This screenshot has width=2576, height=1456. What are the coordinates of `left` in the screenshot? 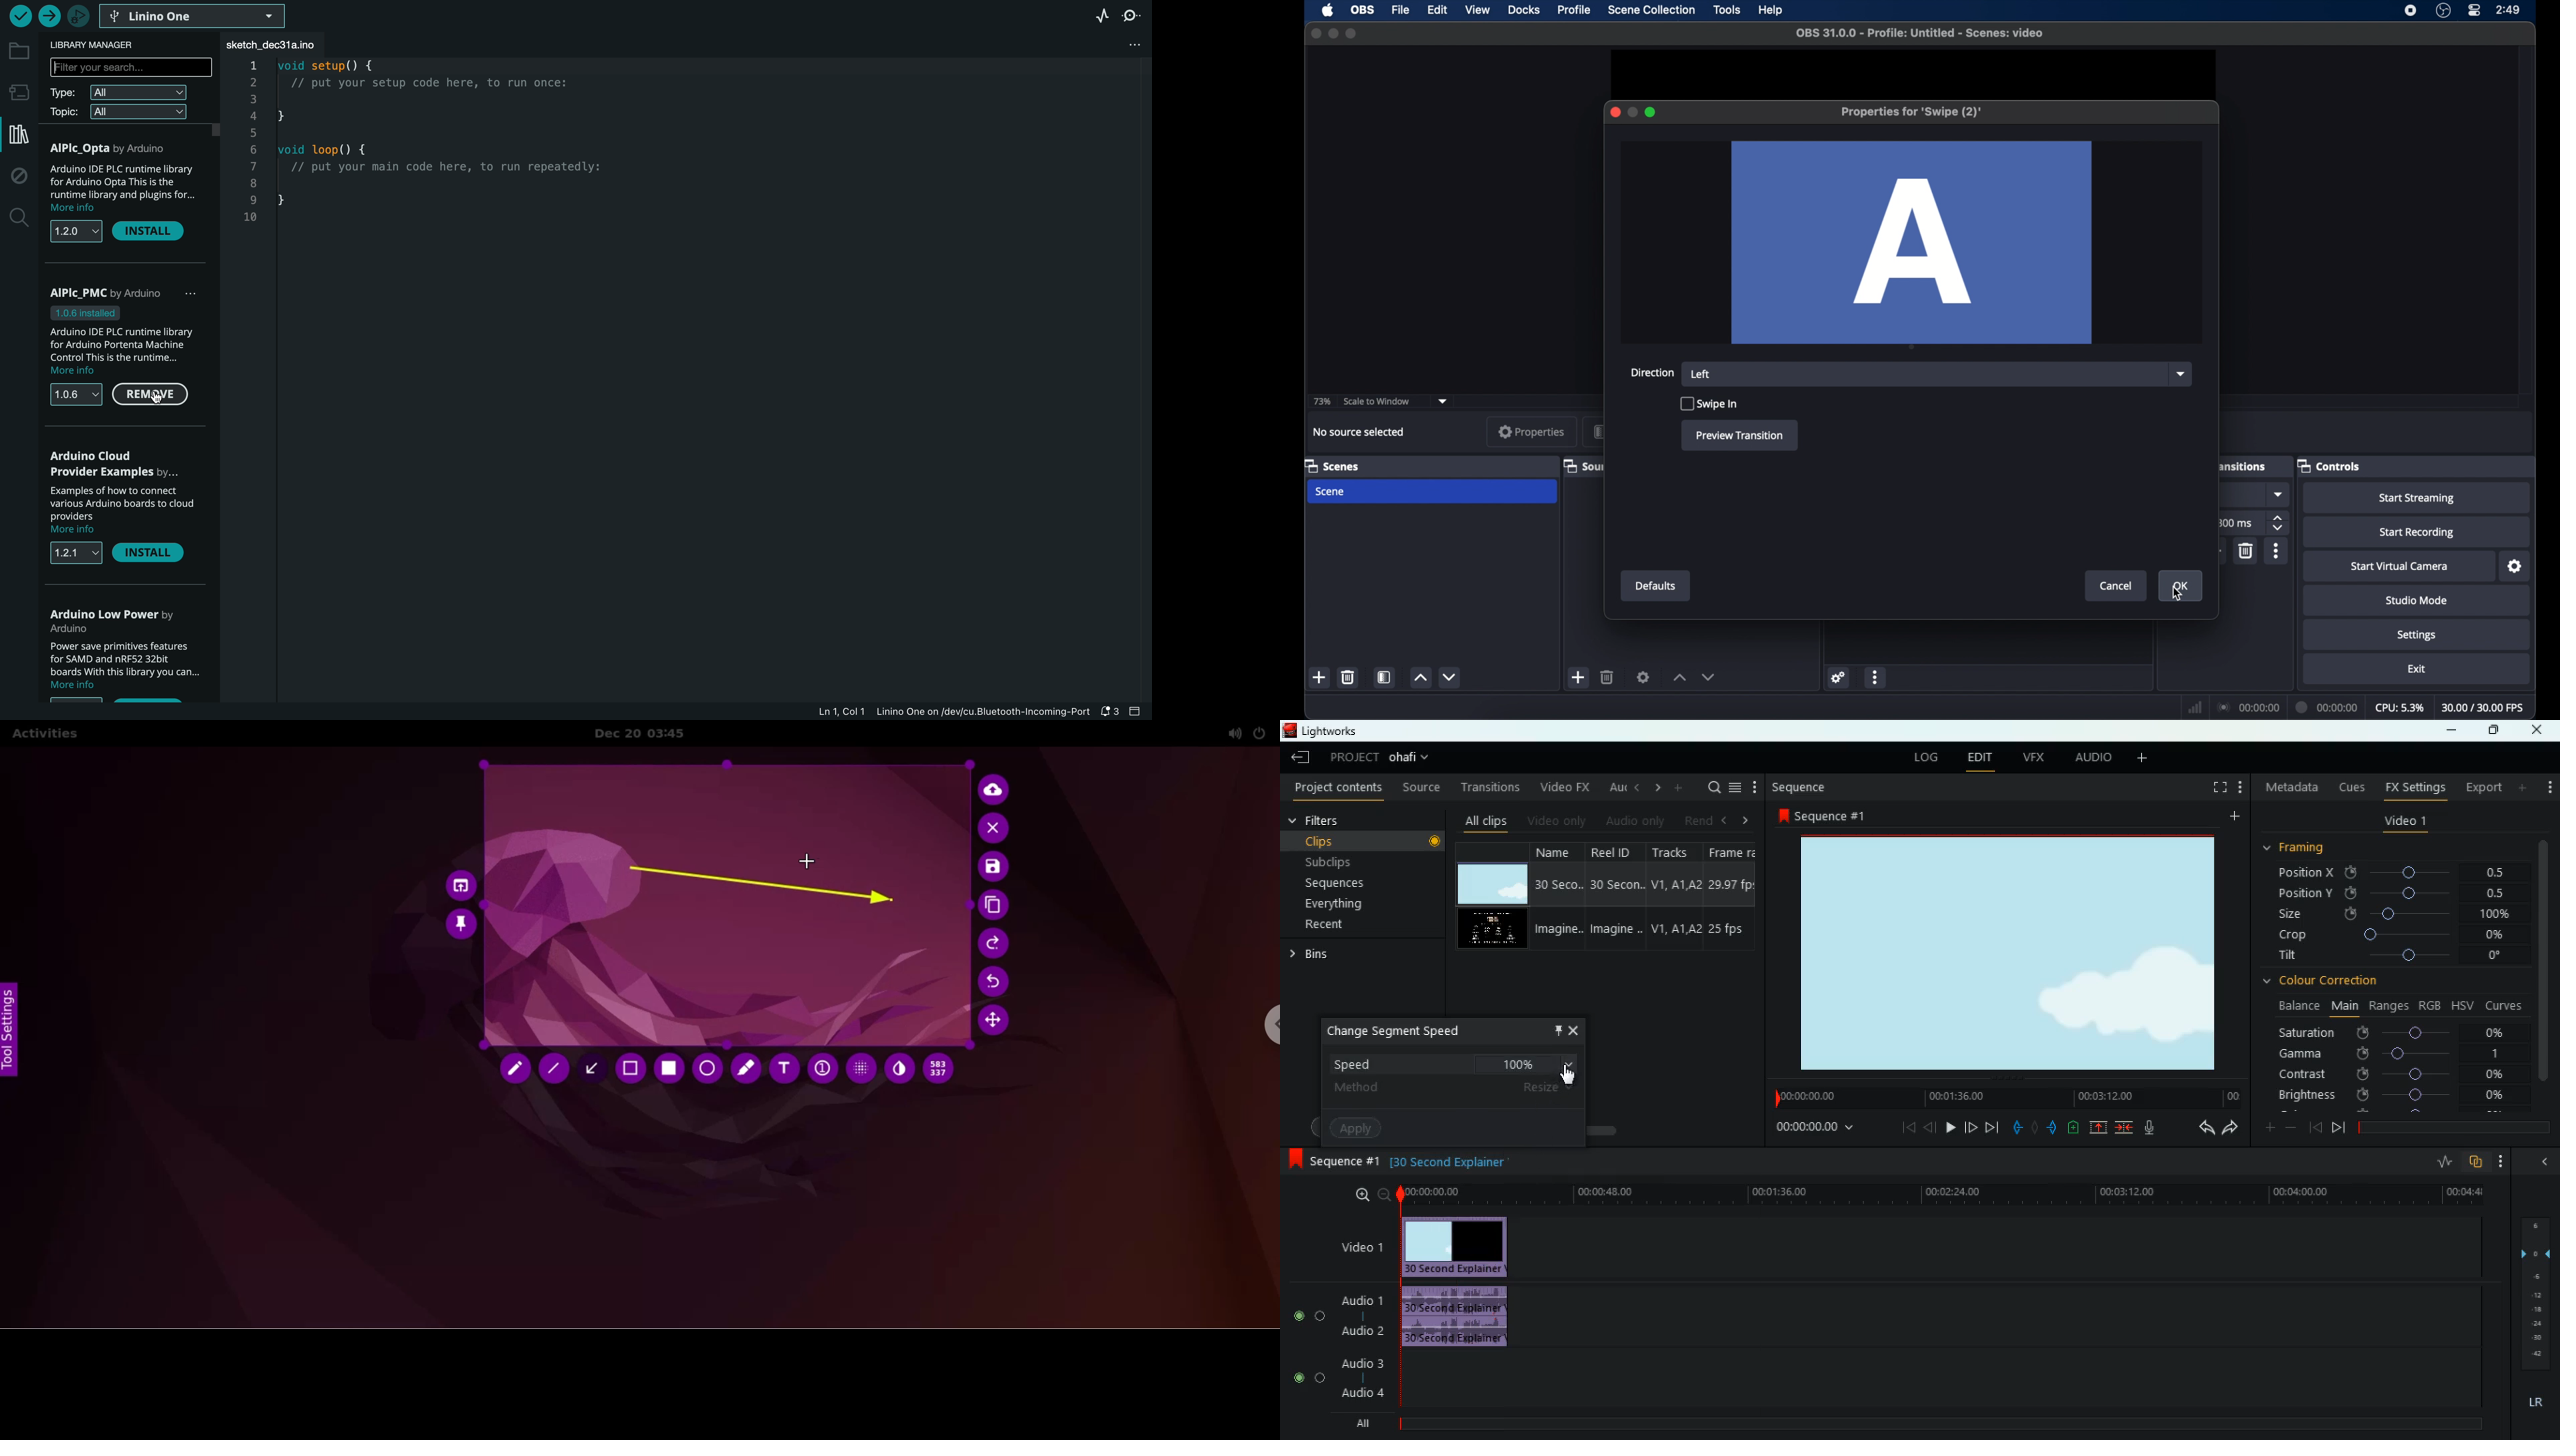 It's located at (1700, 375).